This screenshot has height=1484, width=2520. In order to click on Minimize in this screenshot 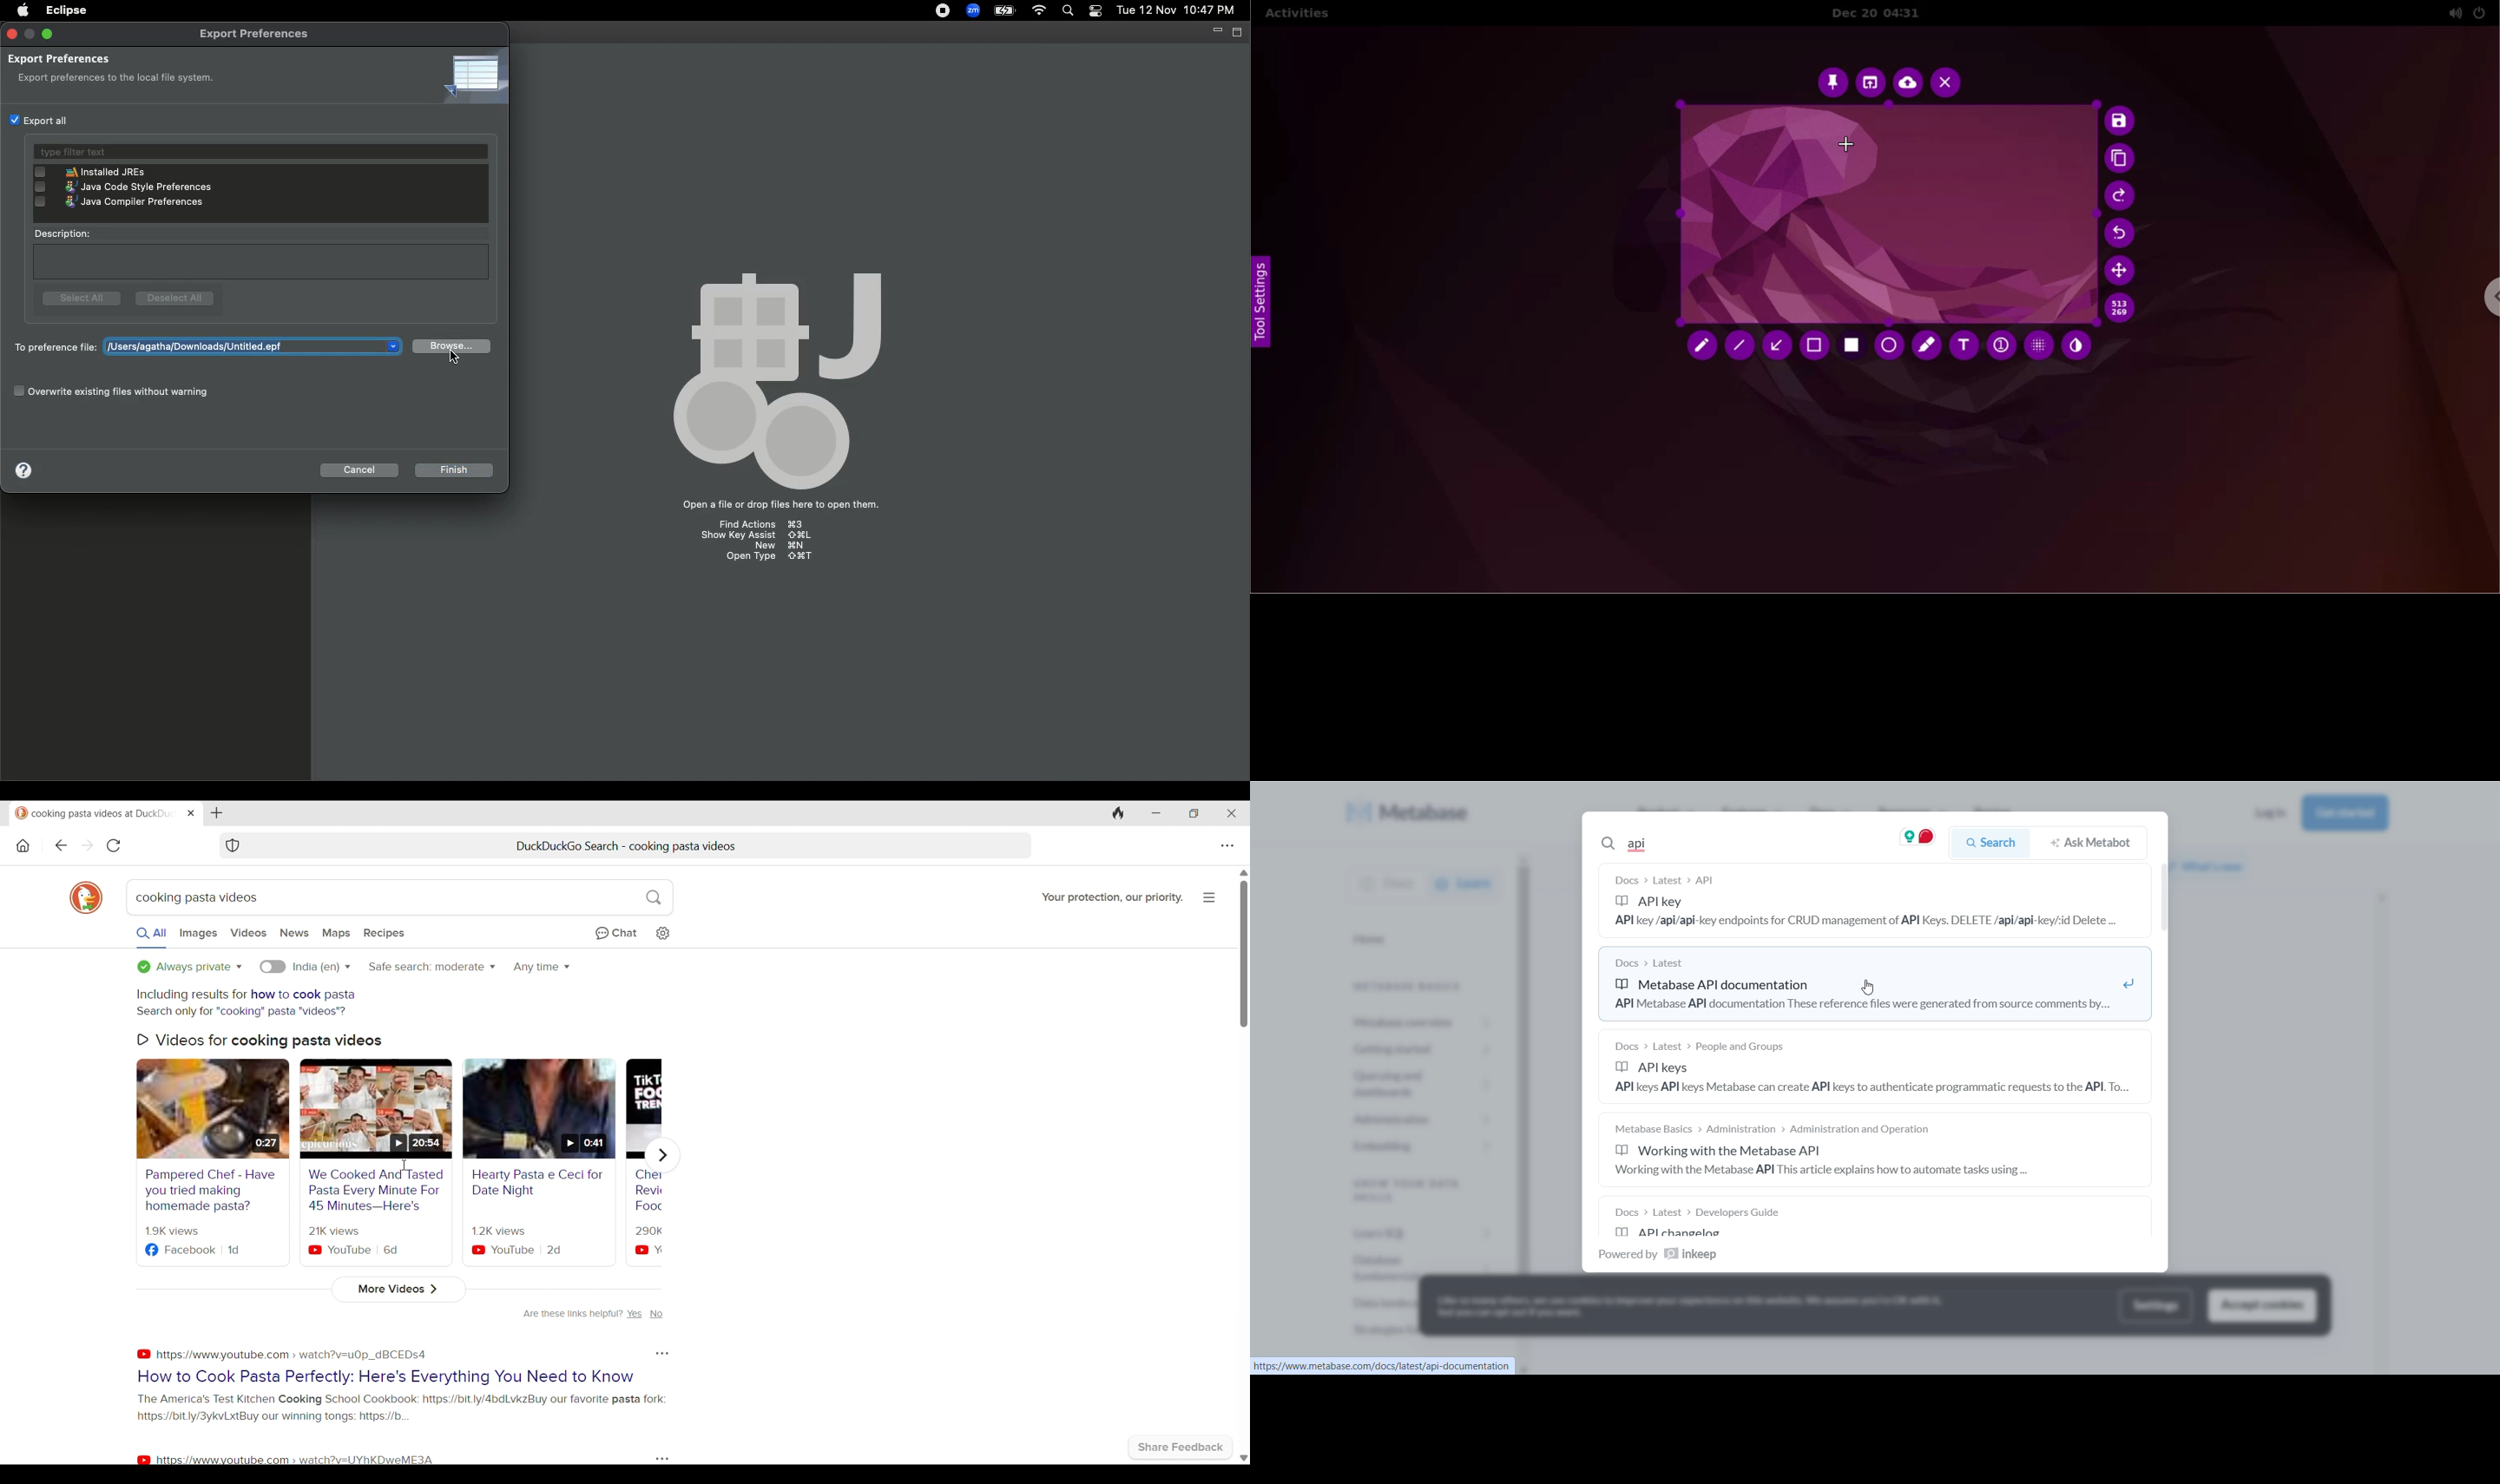, I will do `click(1214, 30)`.